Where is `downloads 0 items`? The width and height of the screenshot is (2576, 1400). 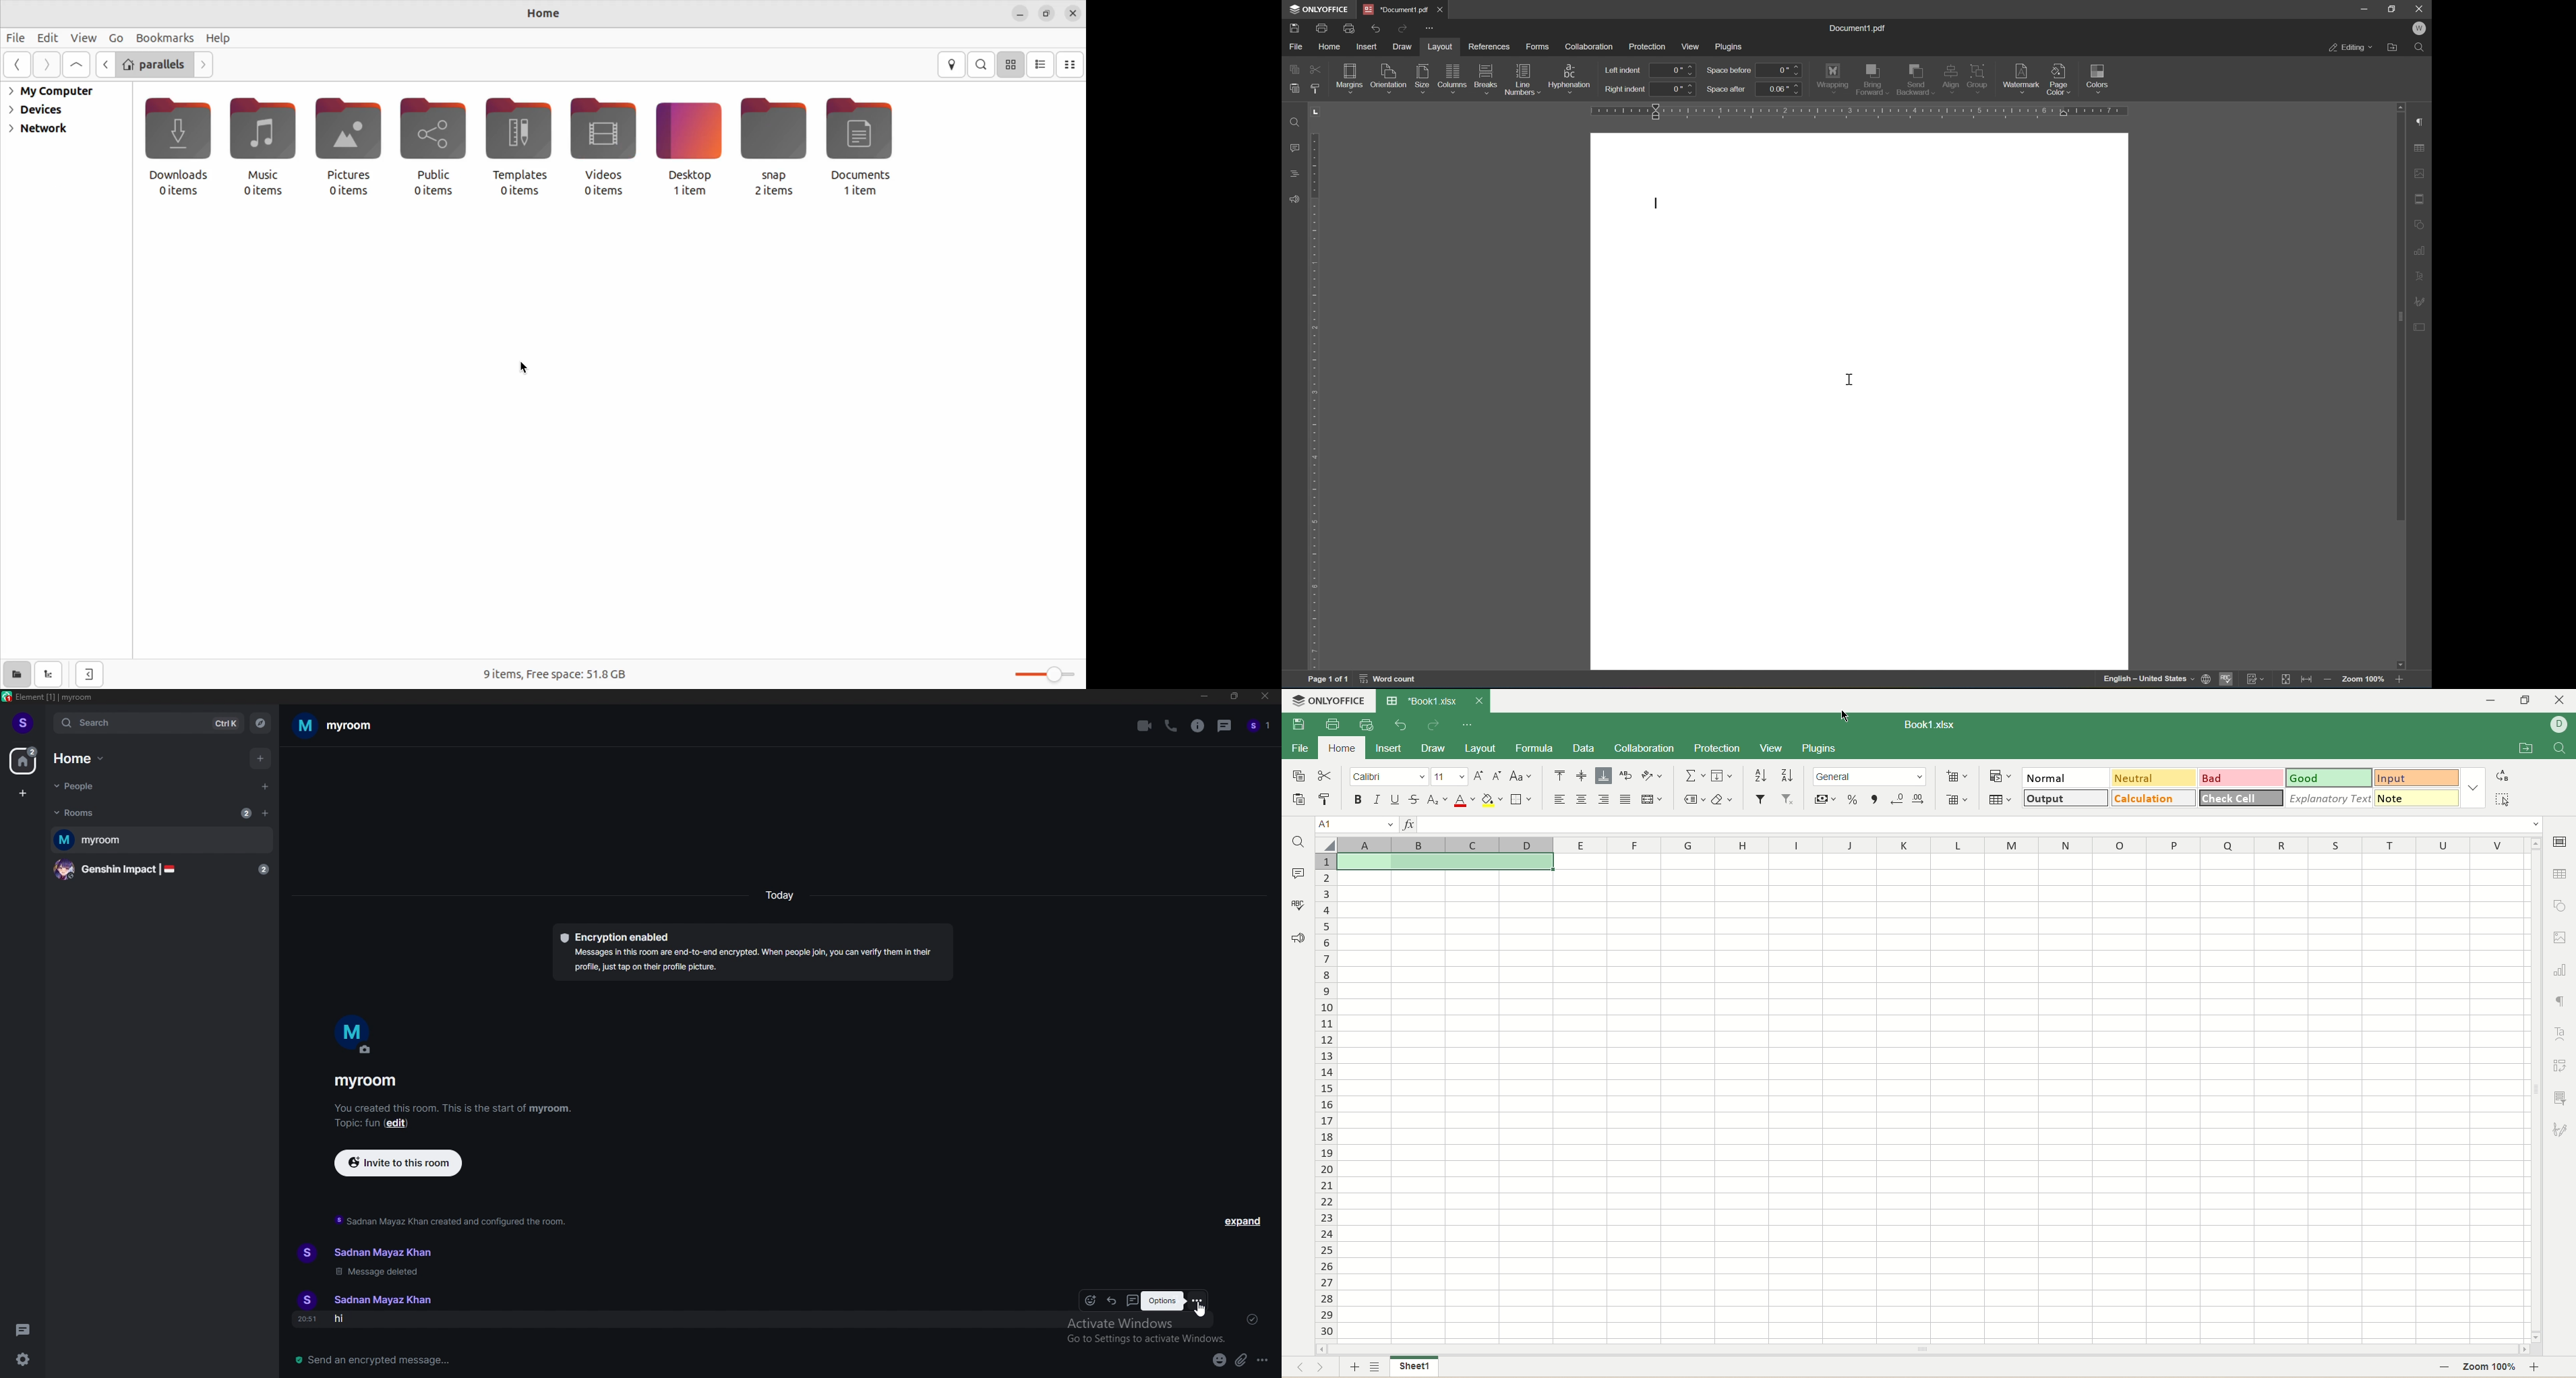
downloads 0 items is located at coordinates (174, 148).